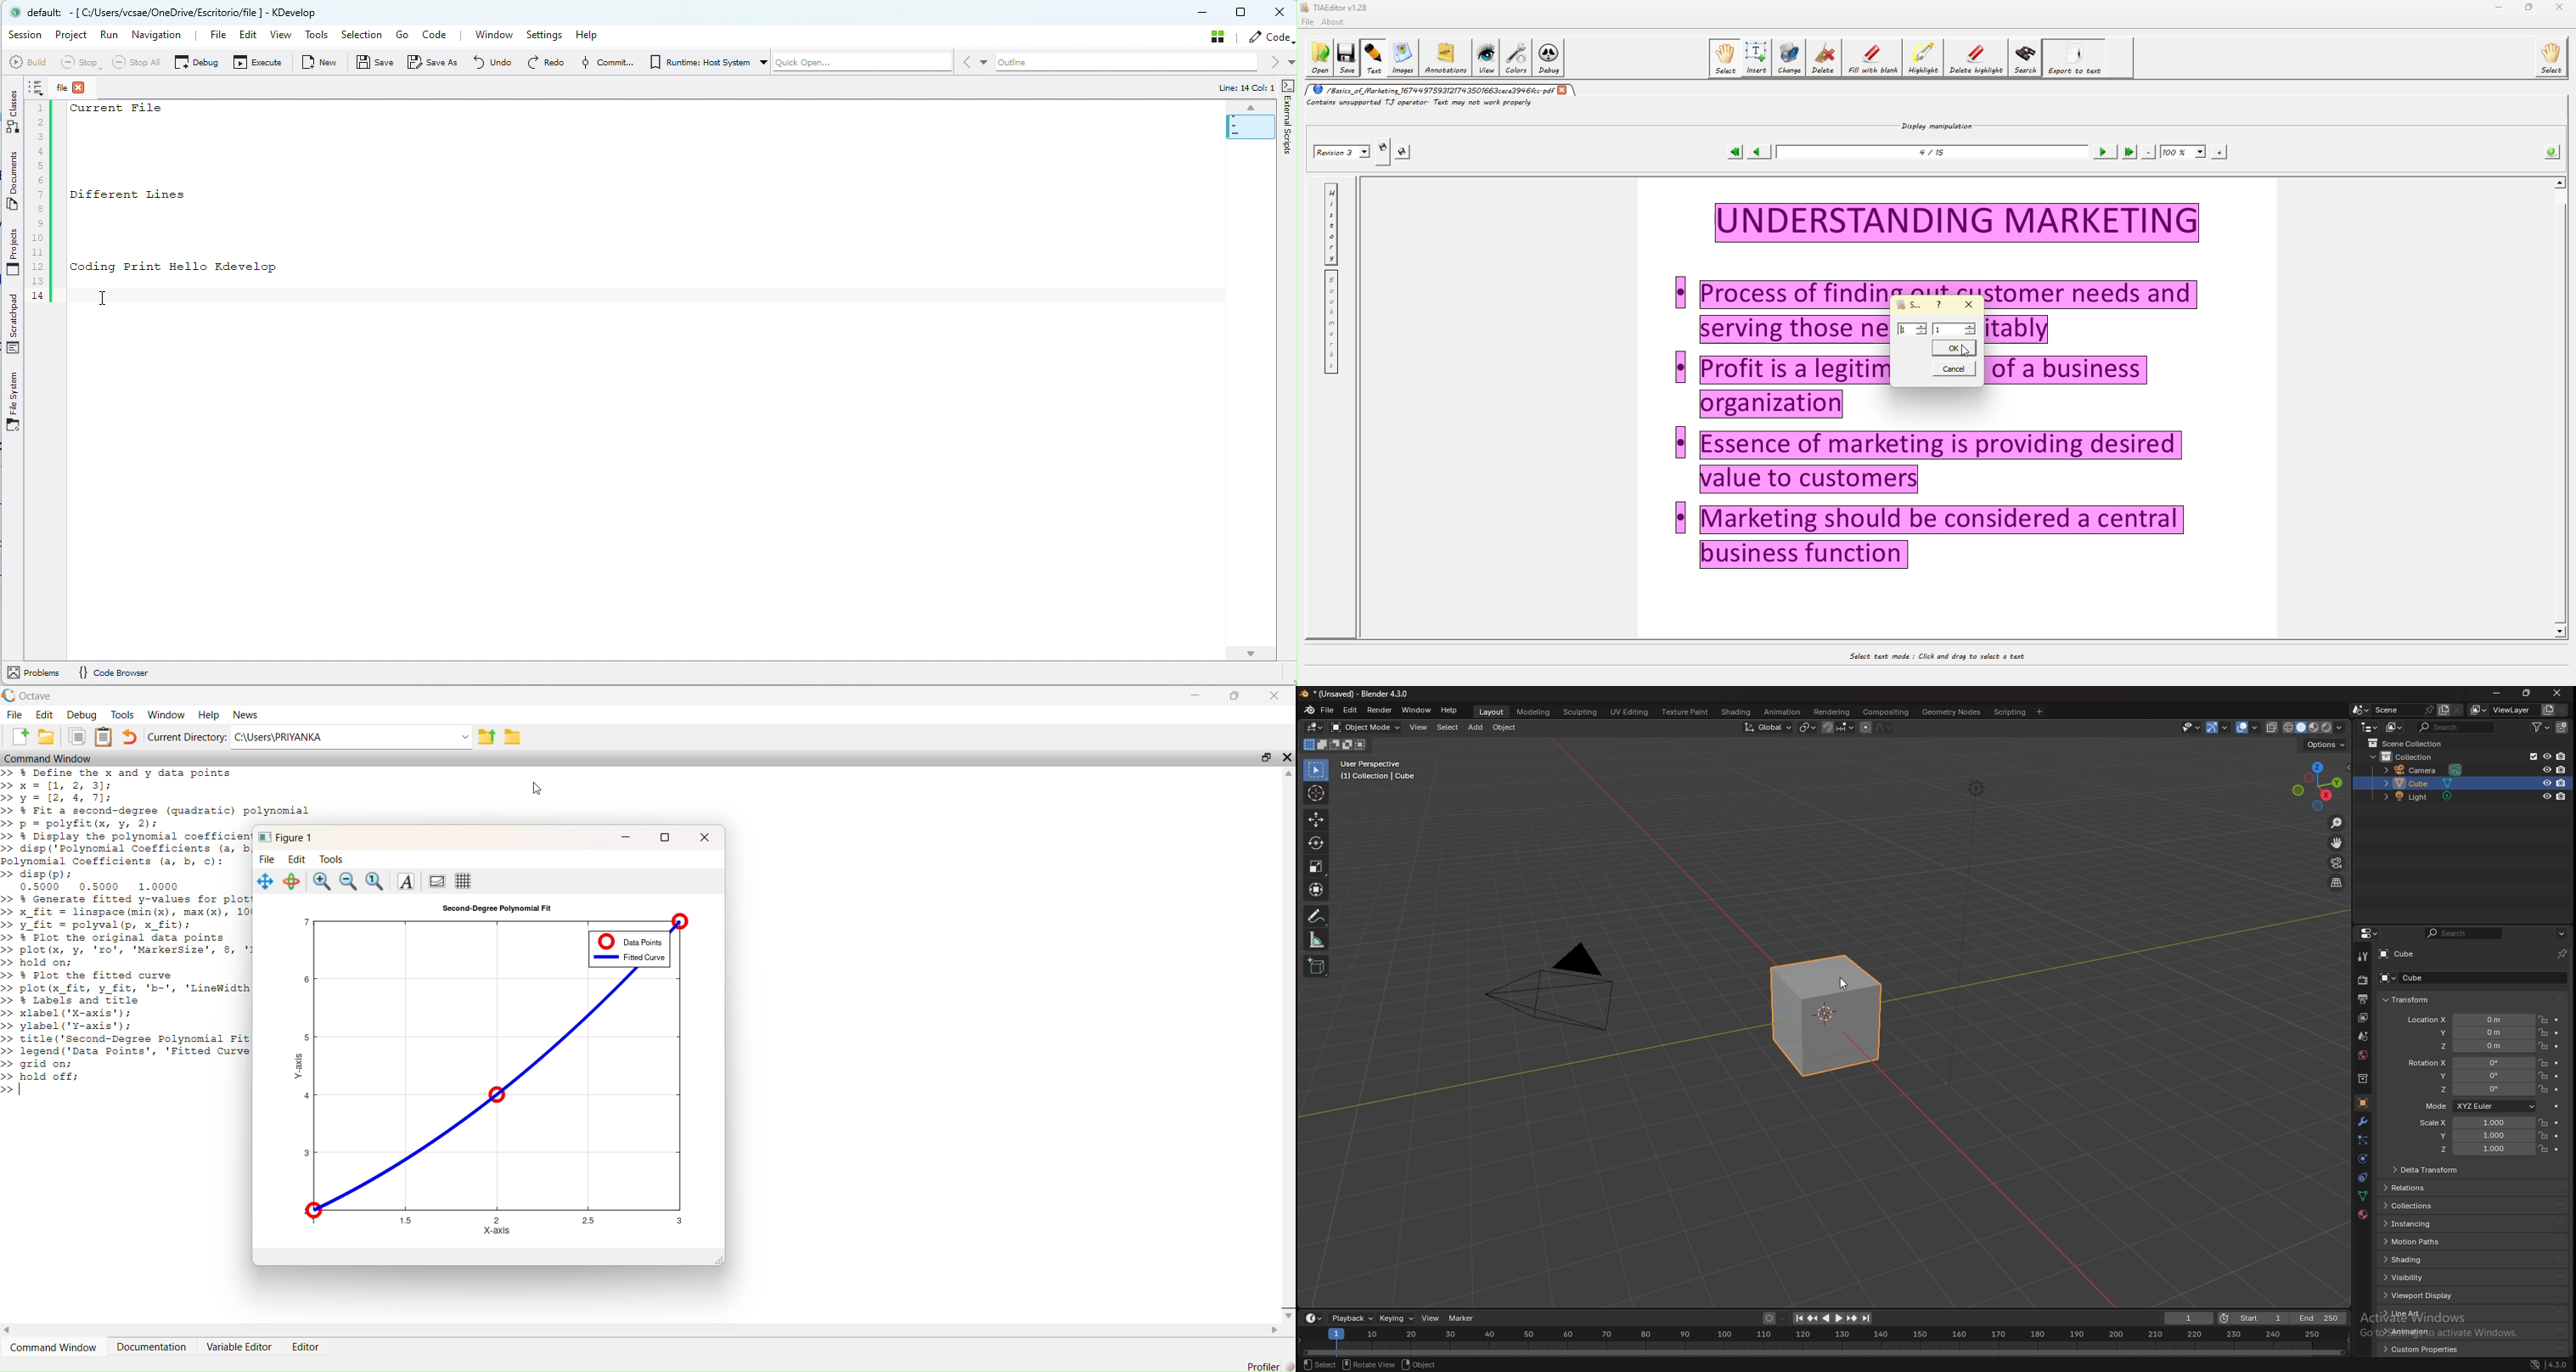 This screenshot has height=1372, width=2576. What do you see at coordinates (437, 881) in the screenshot?
I see `Toggle current axes for visibility` at bounding box center [437, 881].